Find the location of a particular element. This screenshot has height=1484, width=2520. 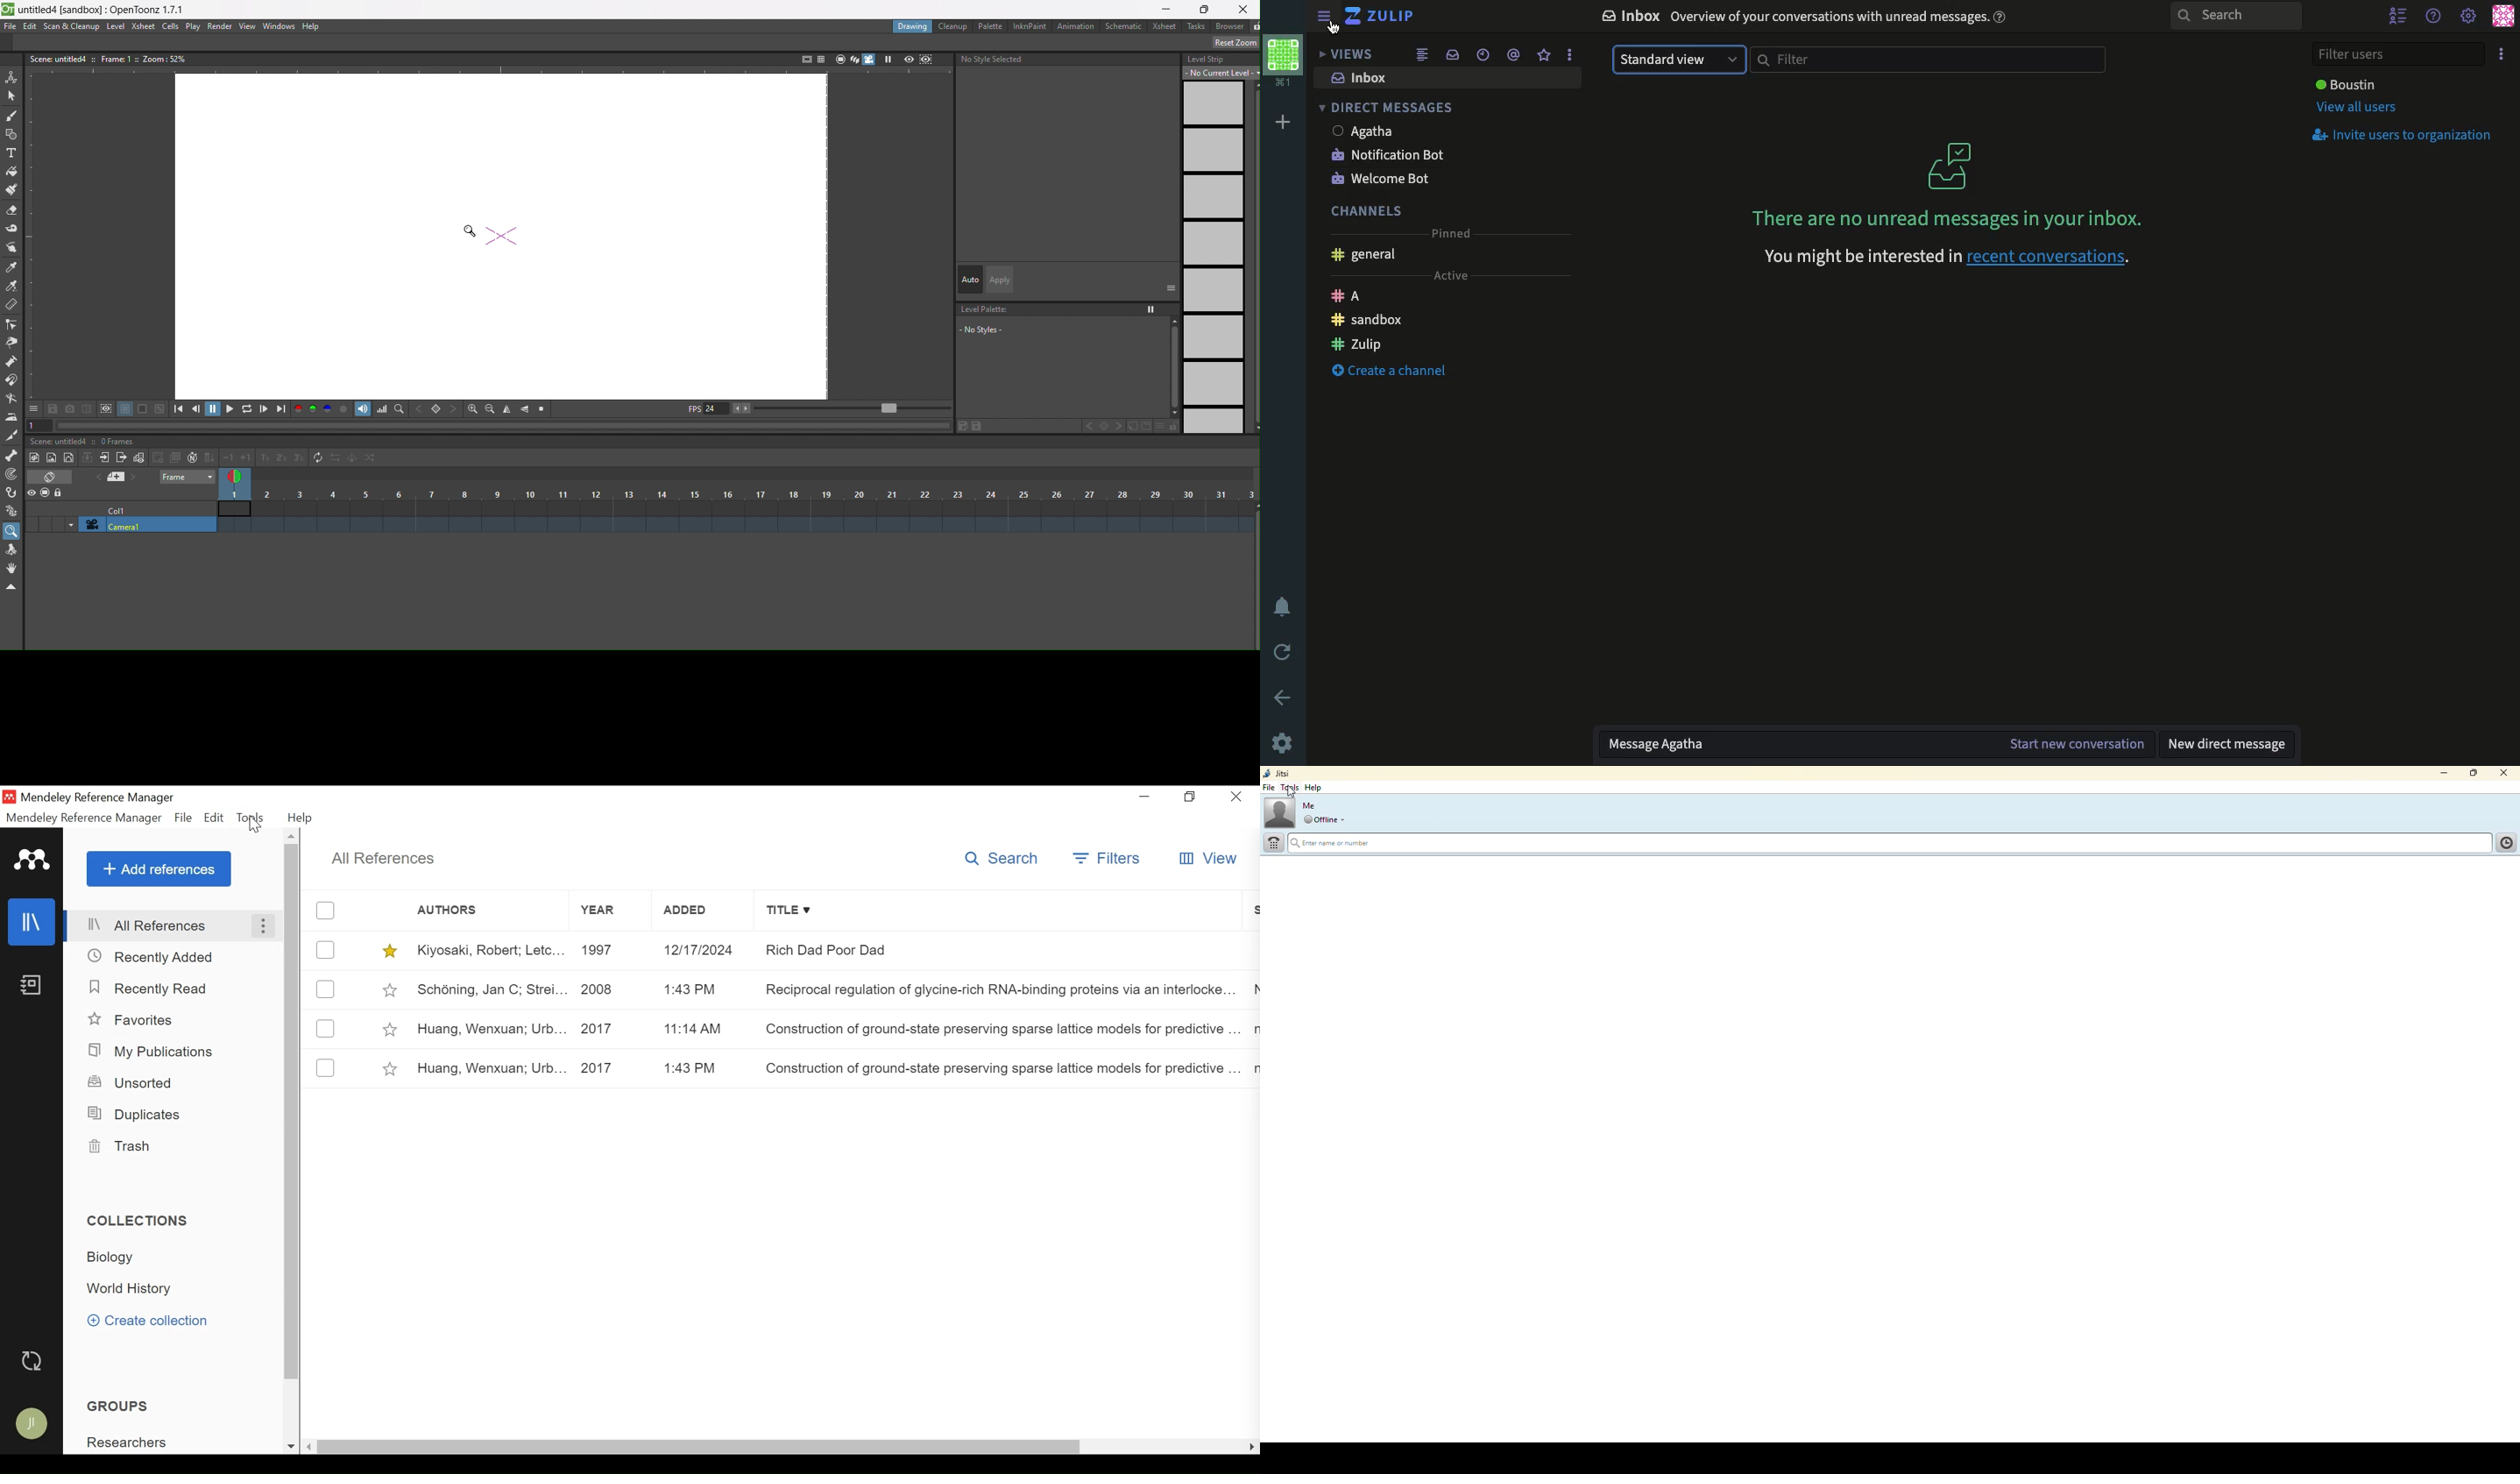

Welcome bot is located at coordinates (1384, 178).